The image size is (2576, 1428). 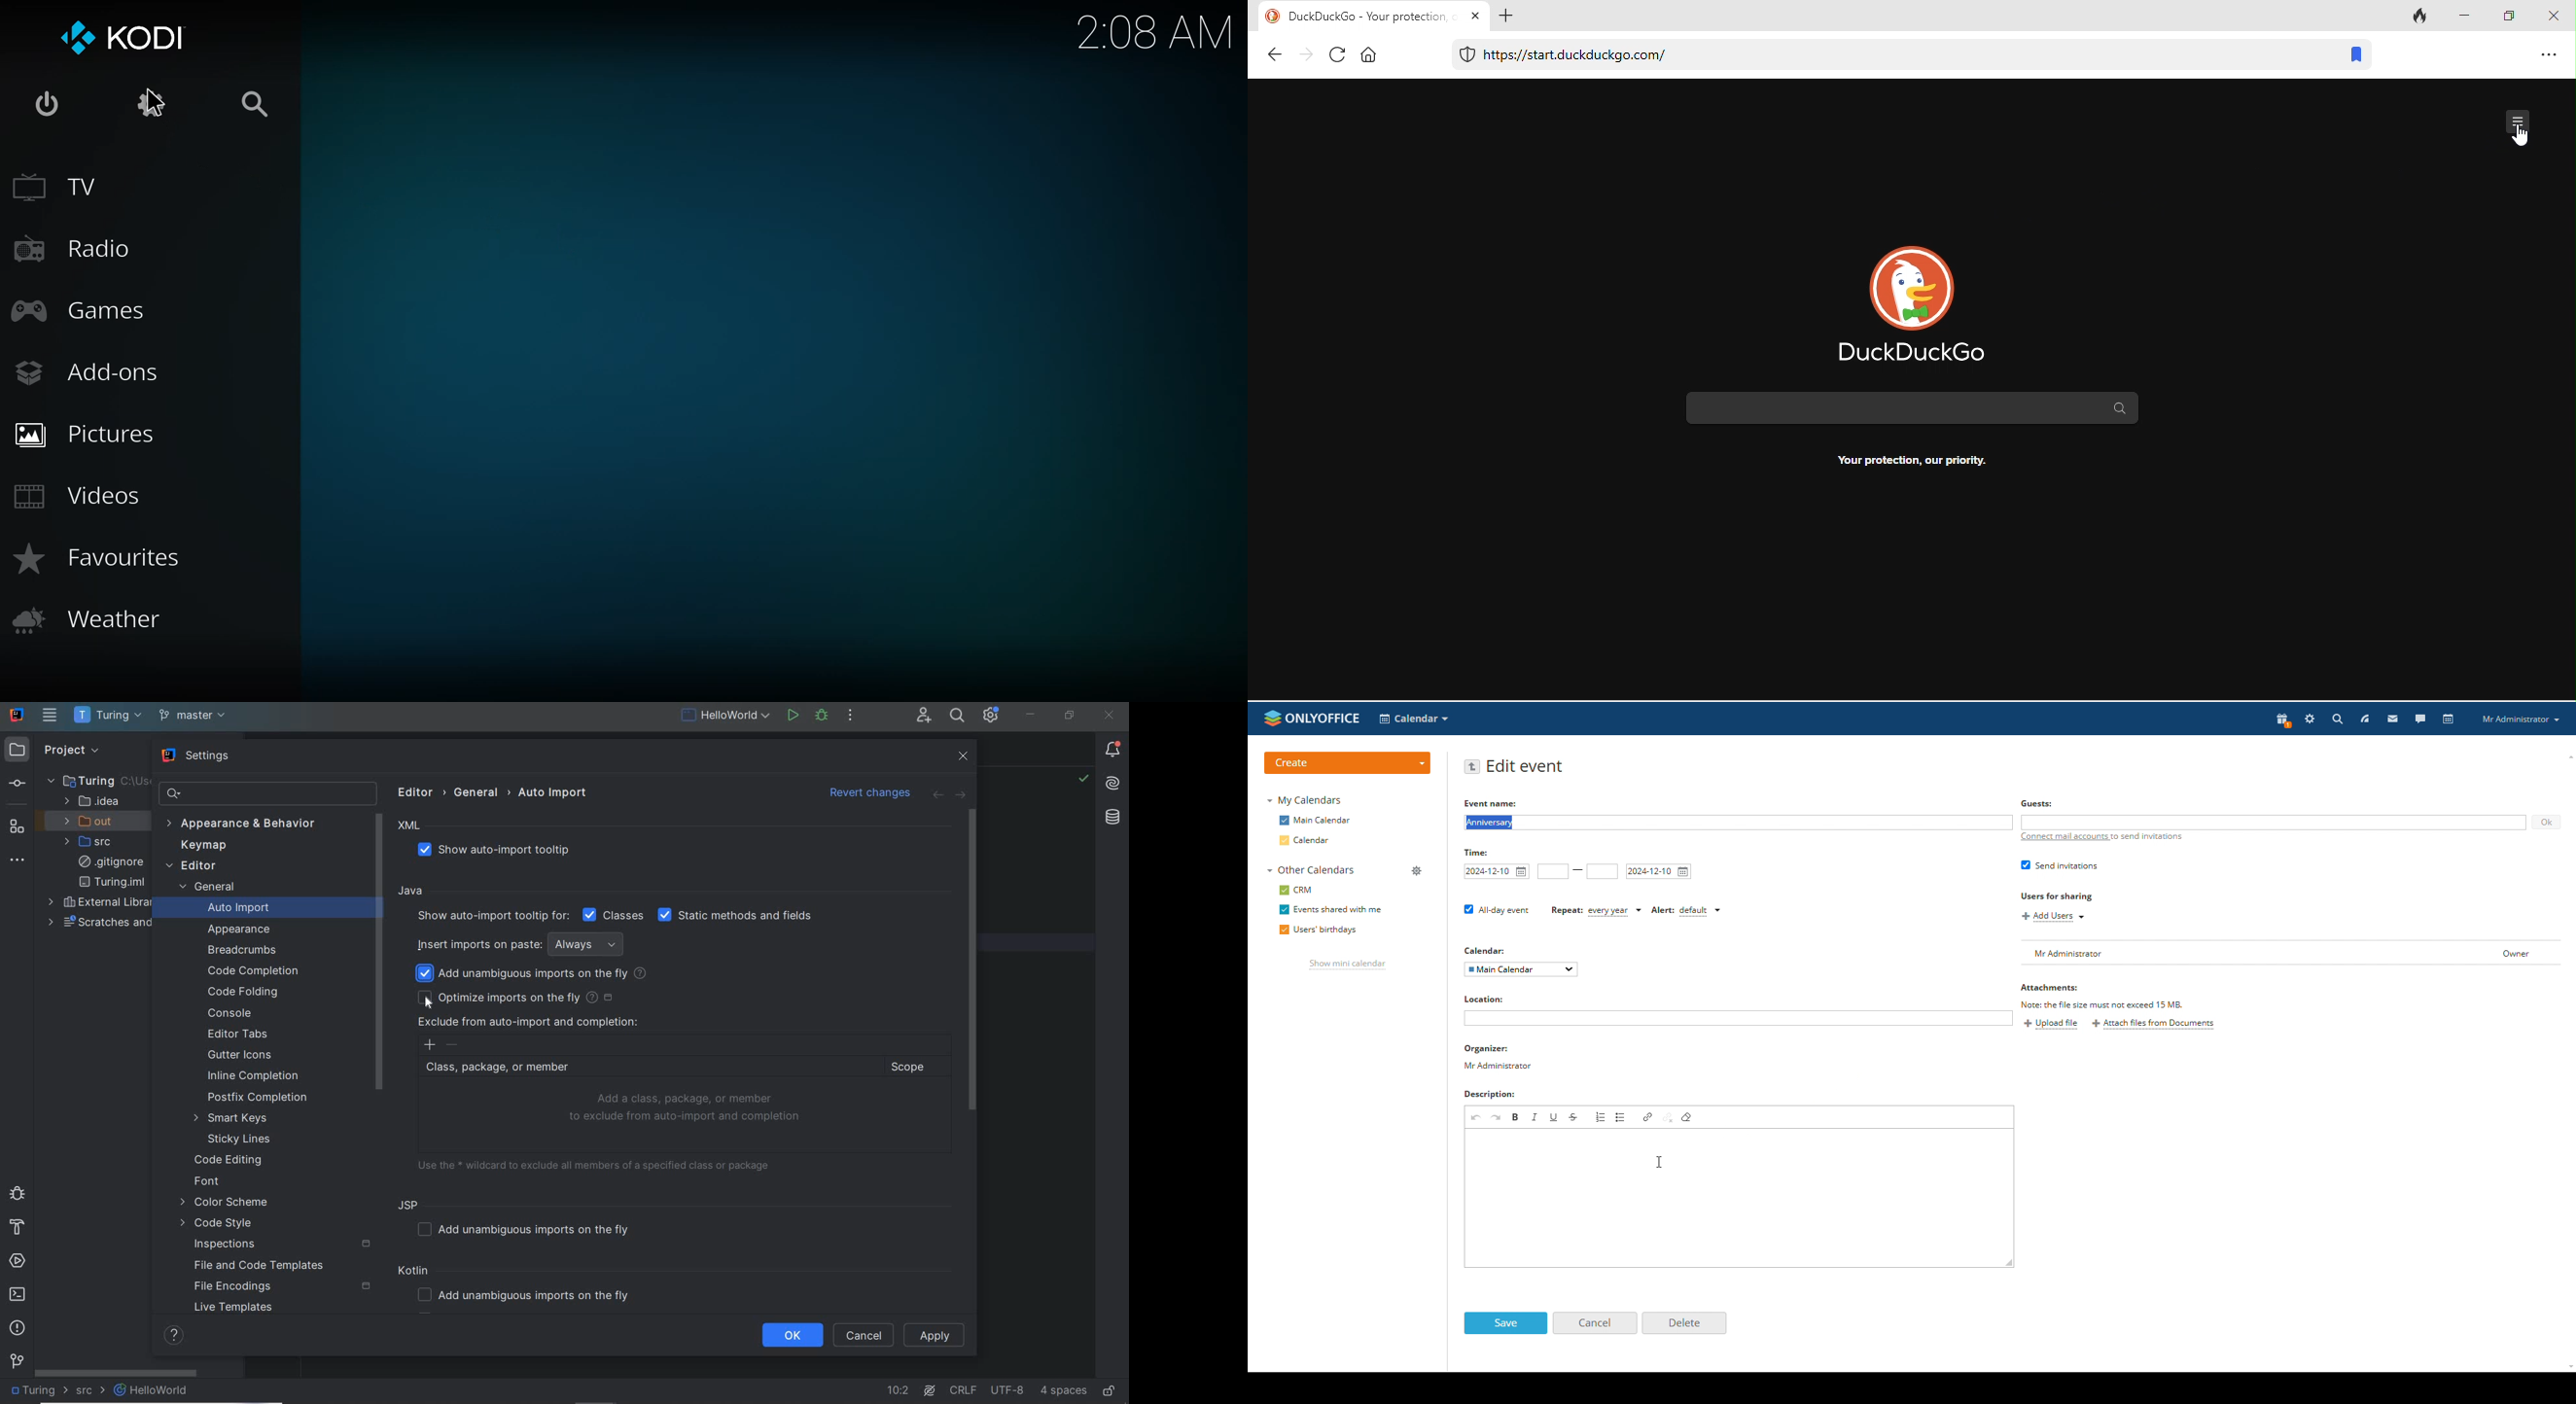 I want to click on add-ons, so click(x=87, y=370).